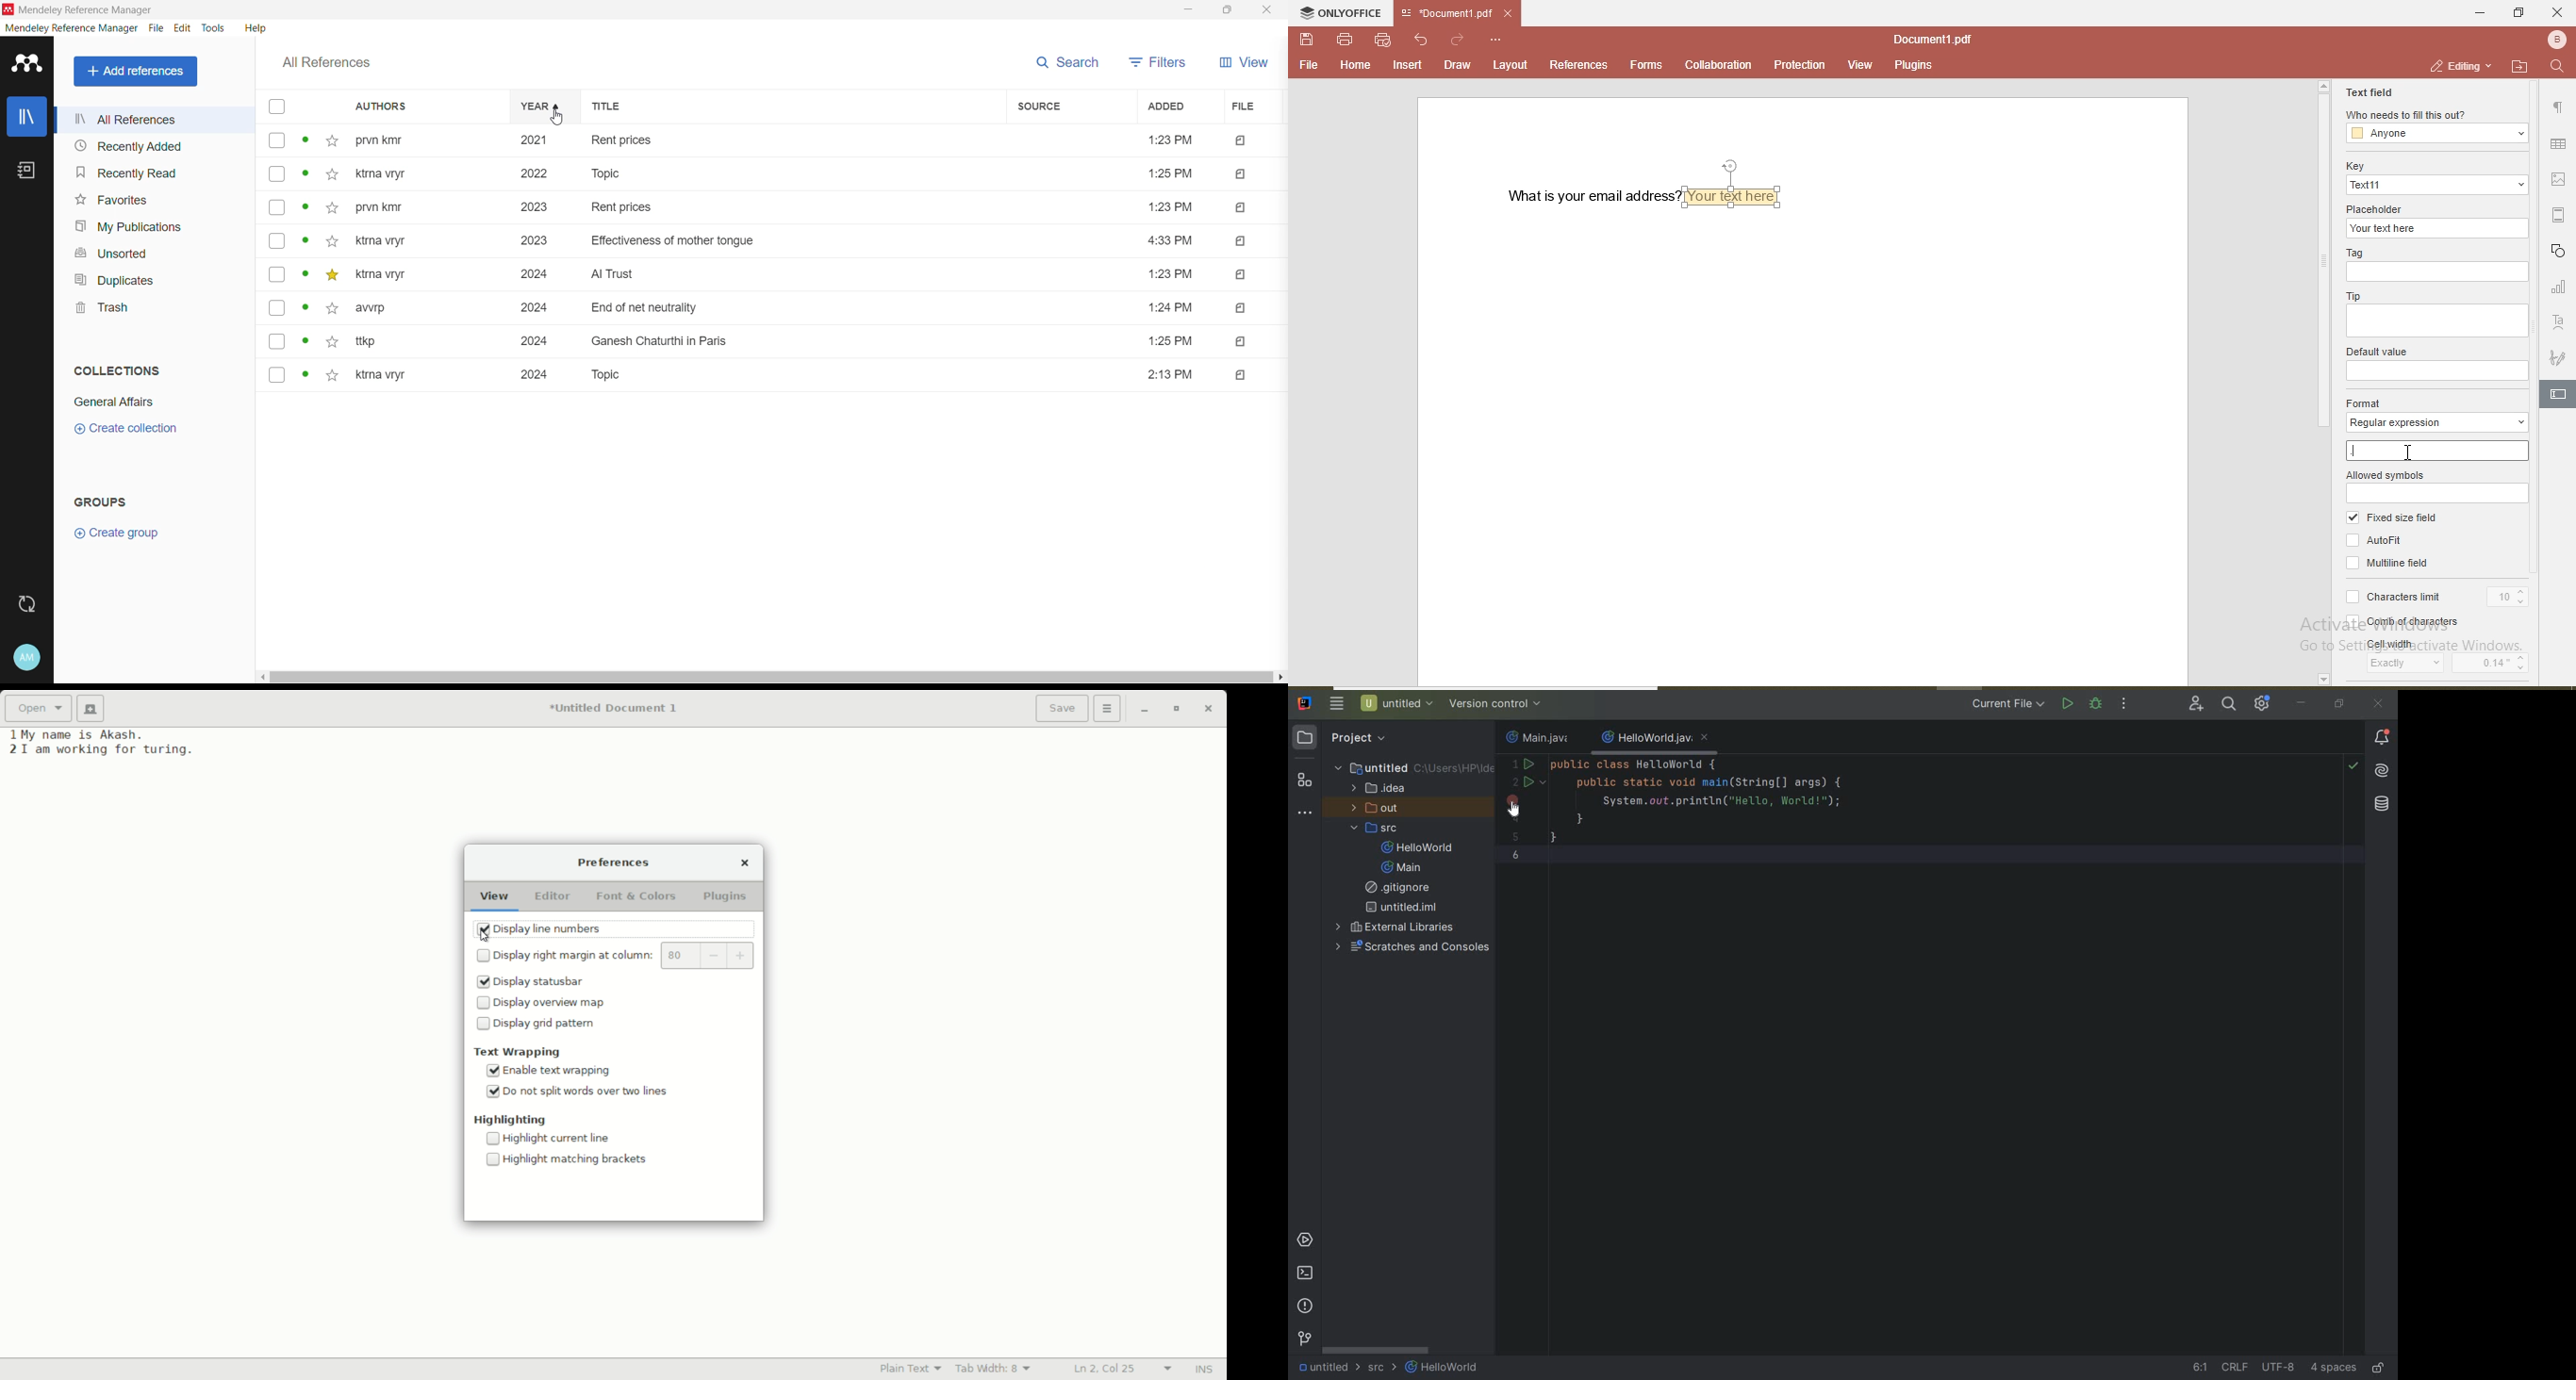 This screenshot has height=1400, width=2576. I want to click on references, so click(1578, 64).